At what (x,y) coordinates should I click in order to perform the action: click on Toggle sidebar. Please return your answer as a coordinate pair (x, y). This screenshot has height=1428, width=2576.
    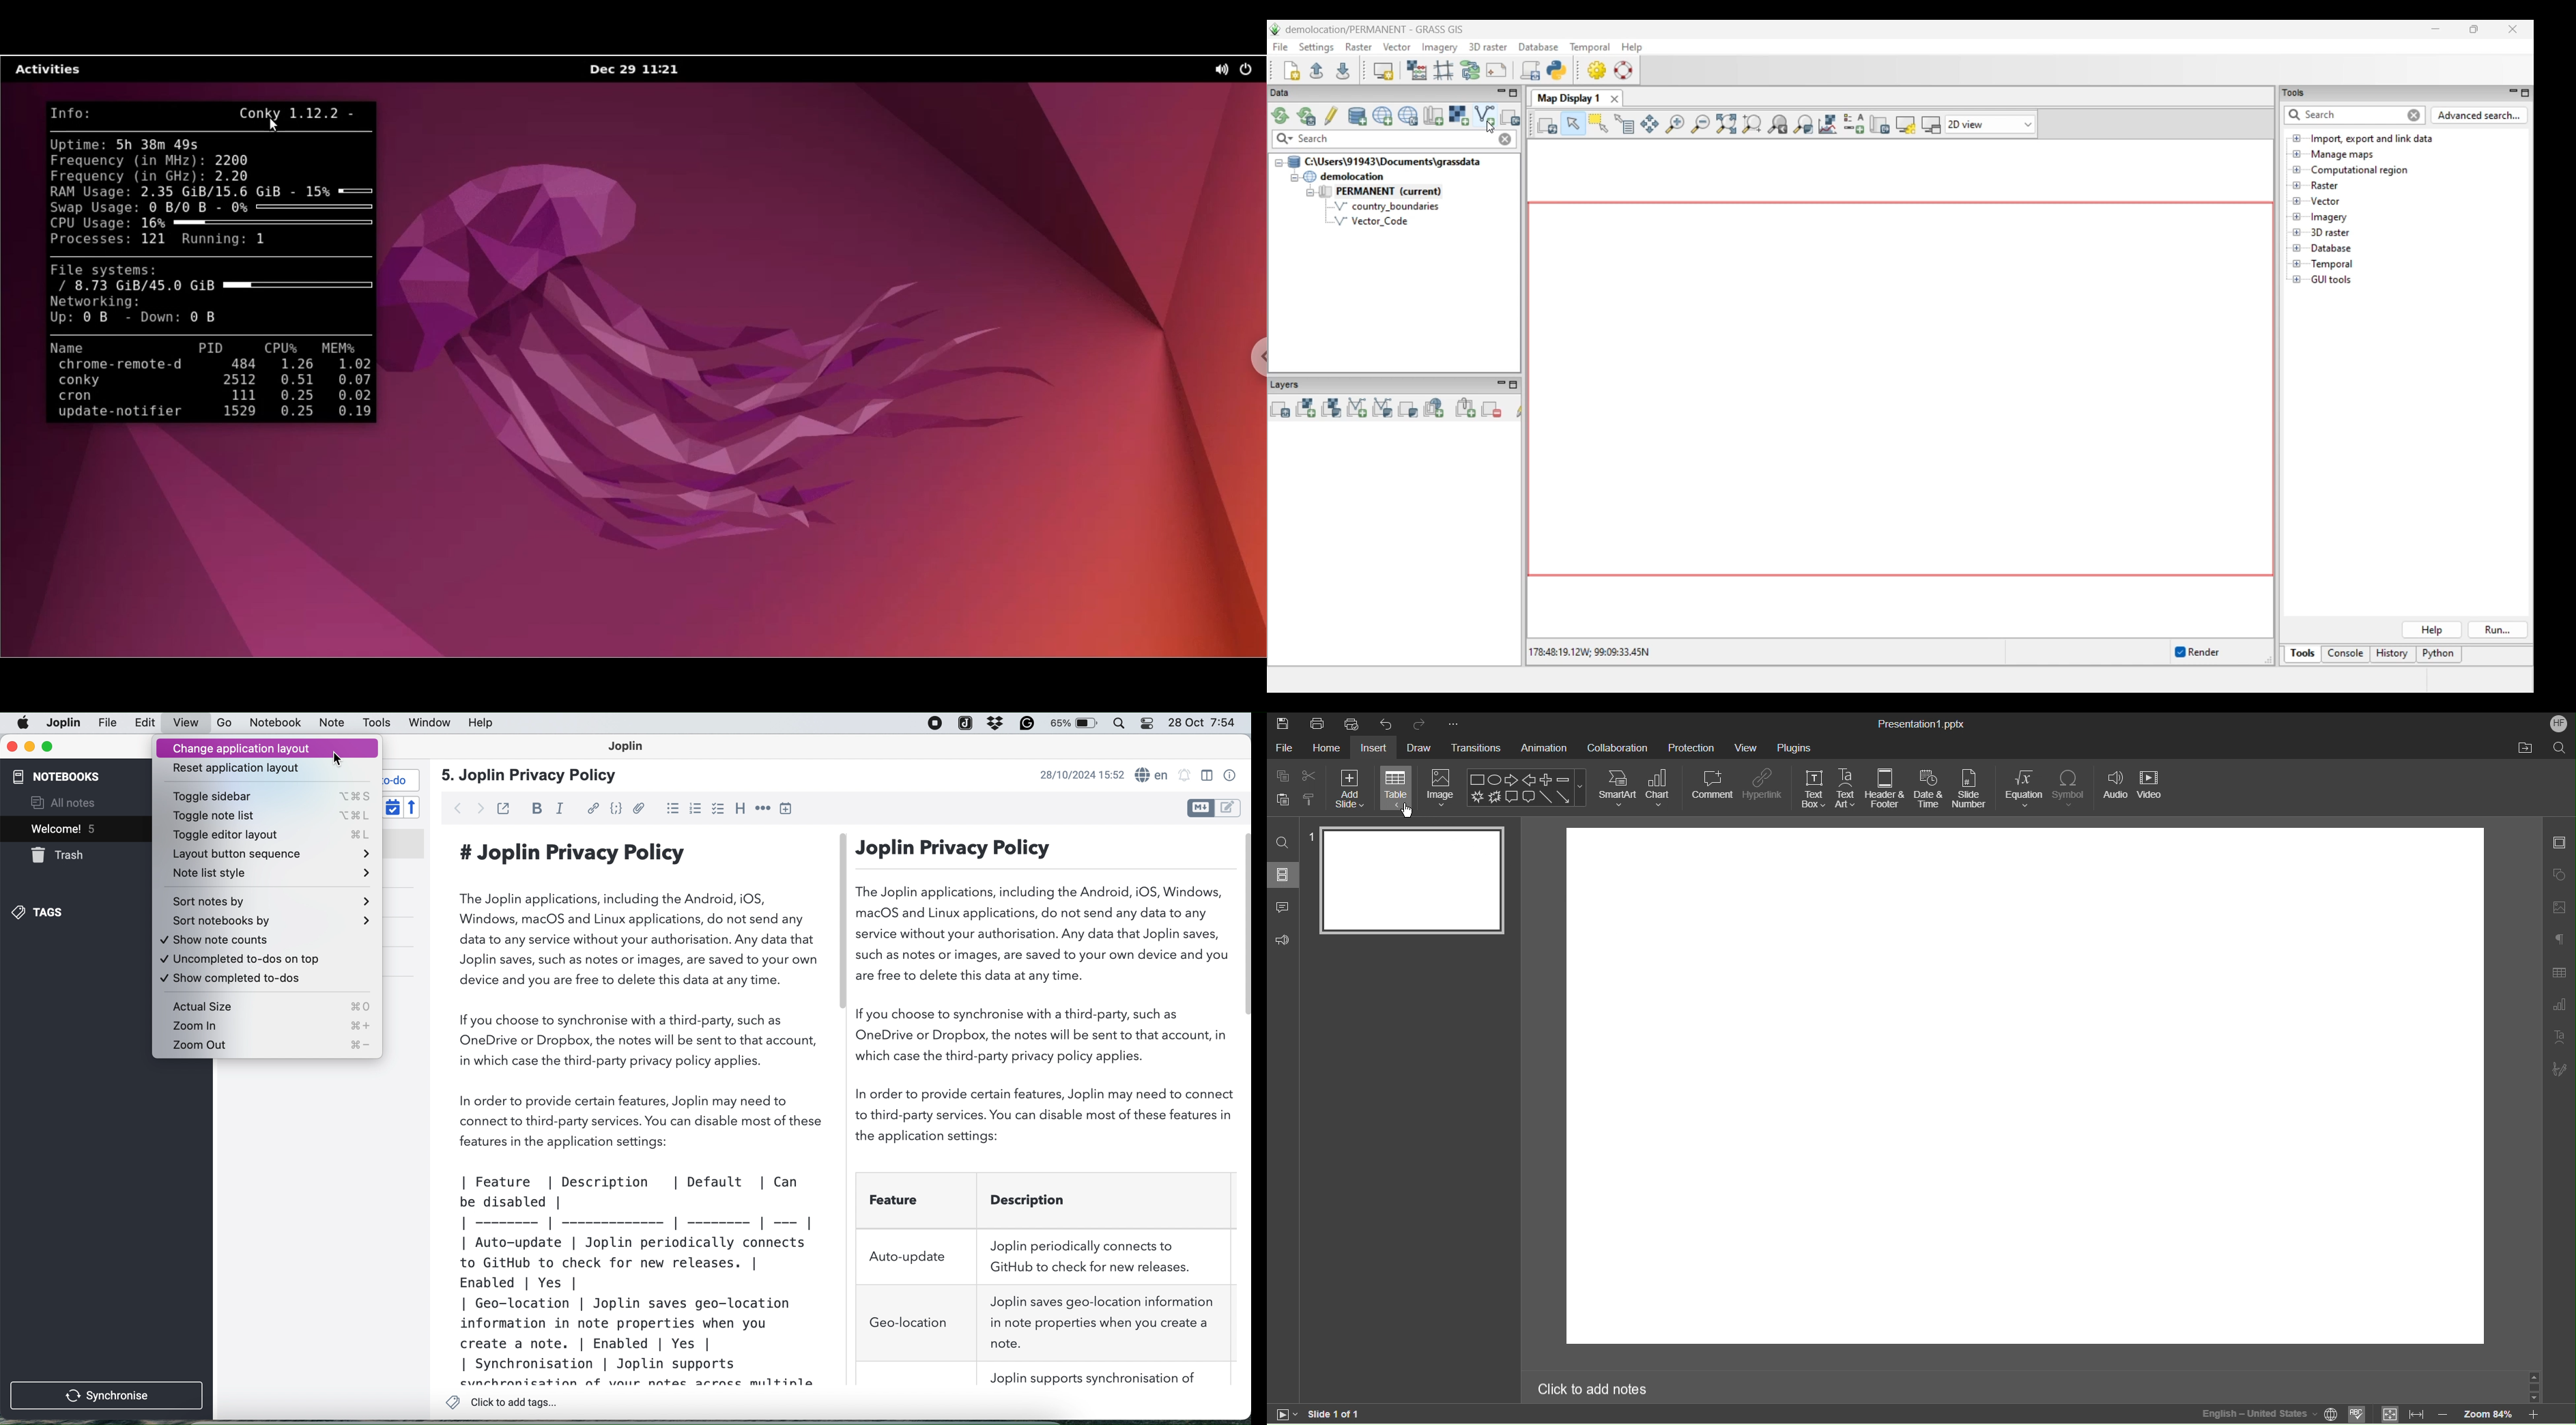
    Looking at the image, I should click on (269, 796).